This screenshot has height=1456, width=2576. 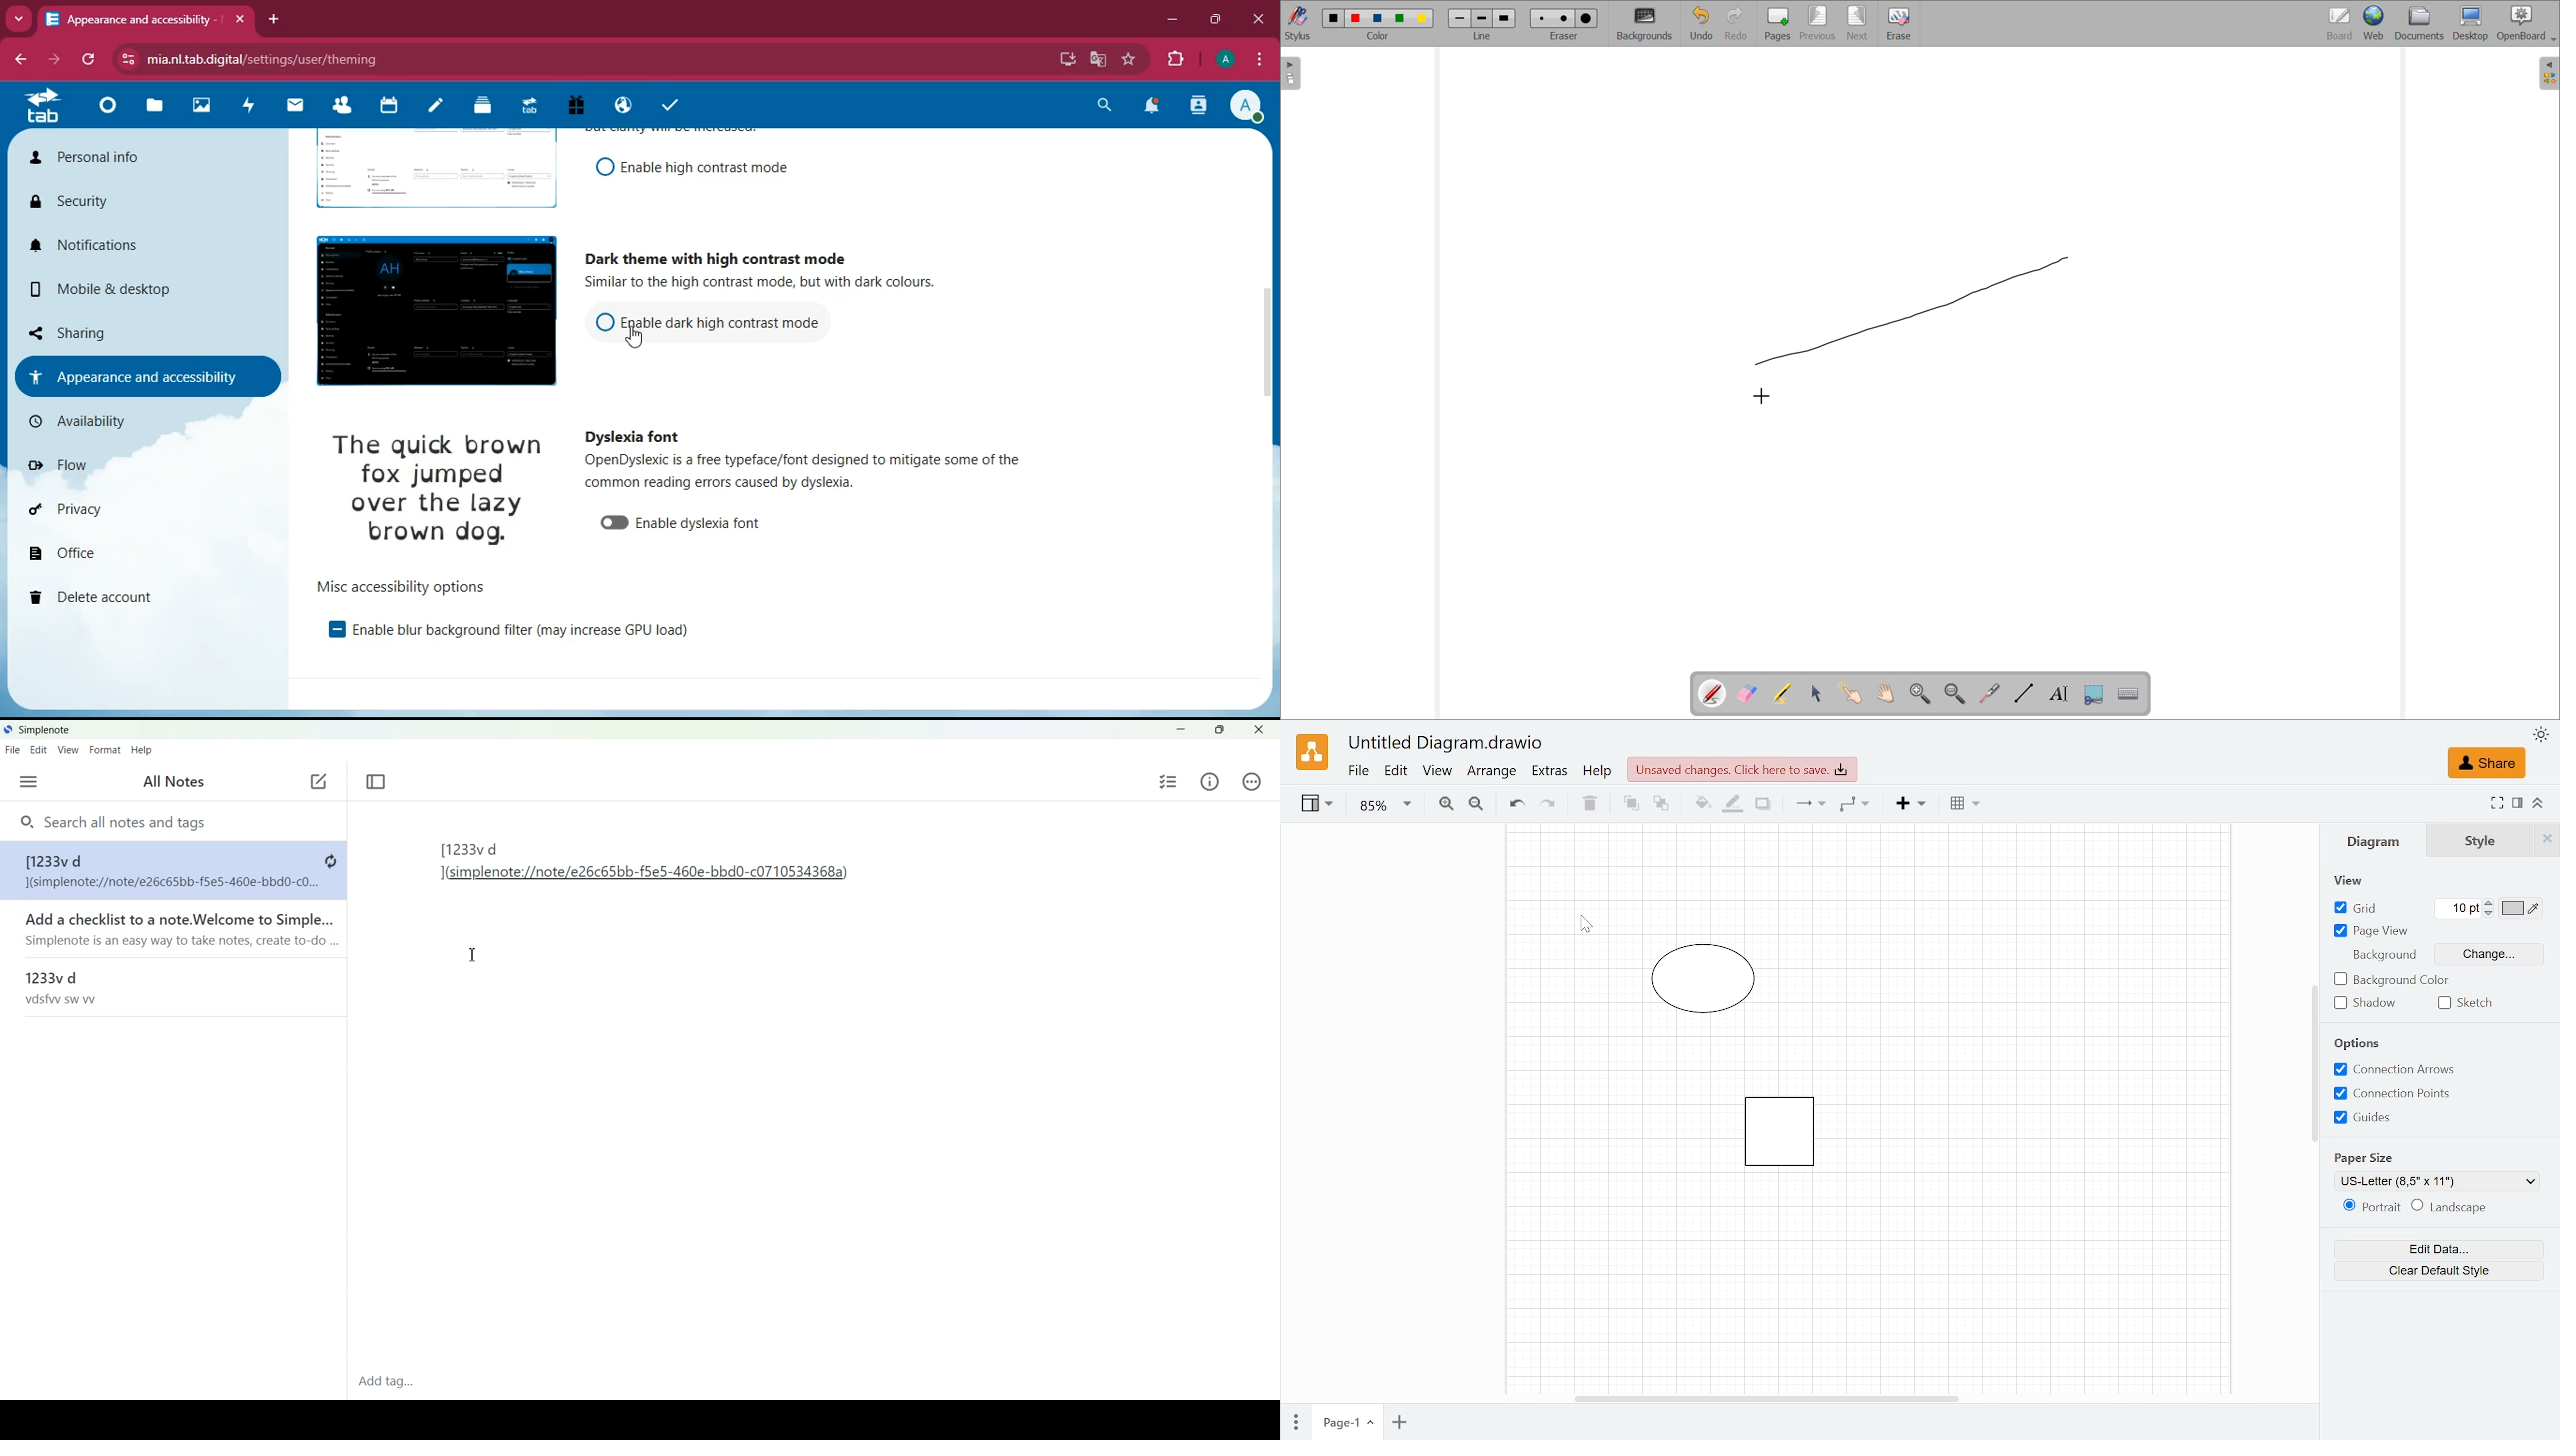 I want to click on extensions, so click(x=1174, y=58).